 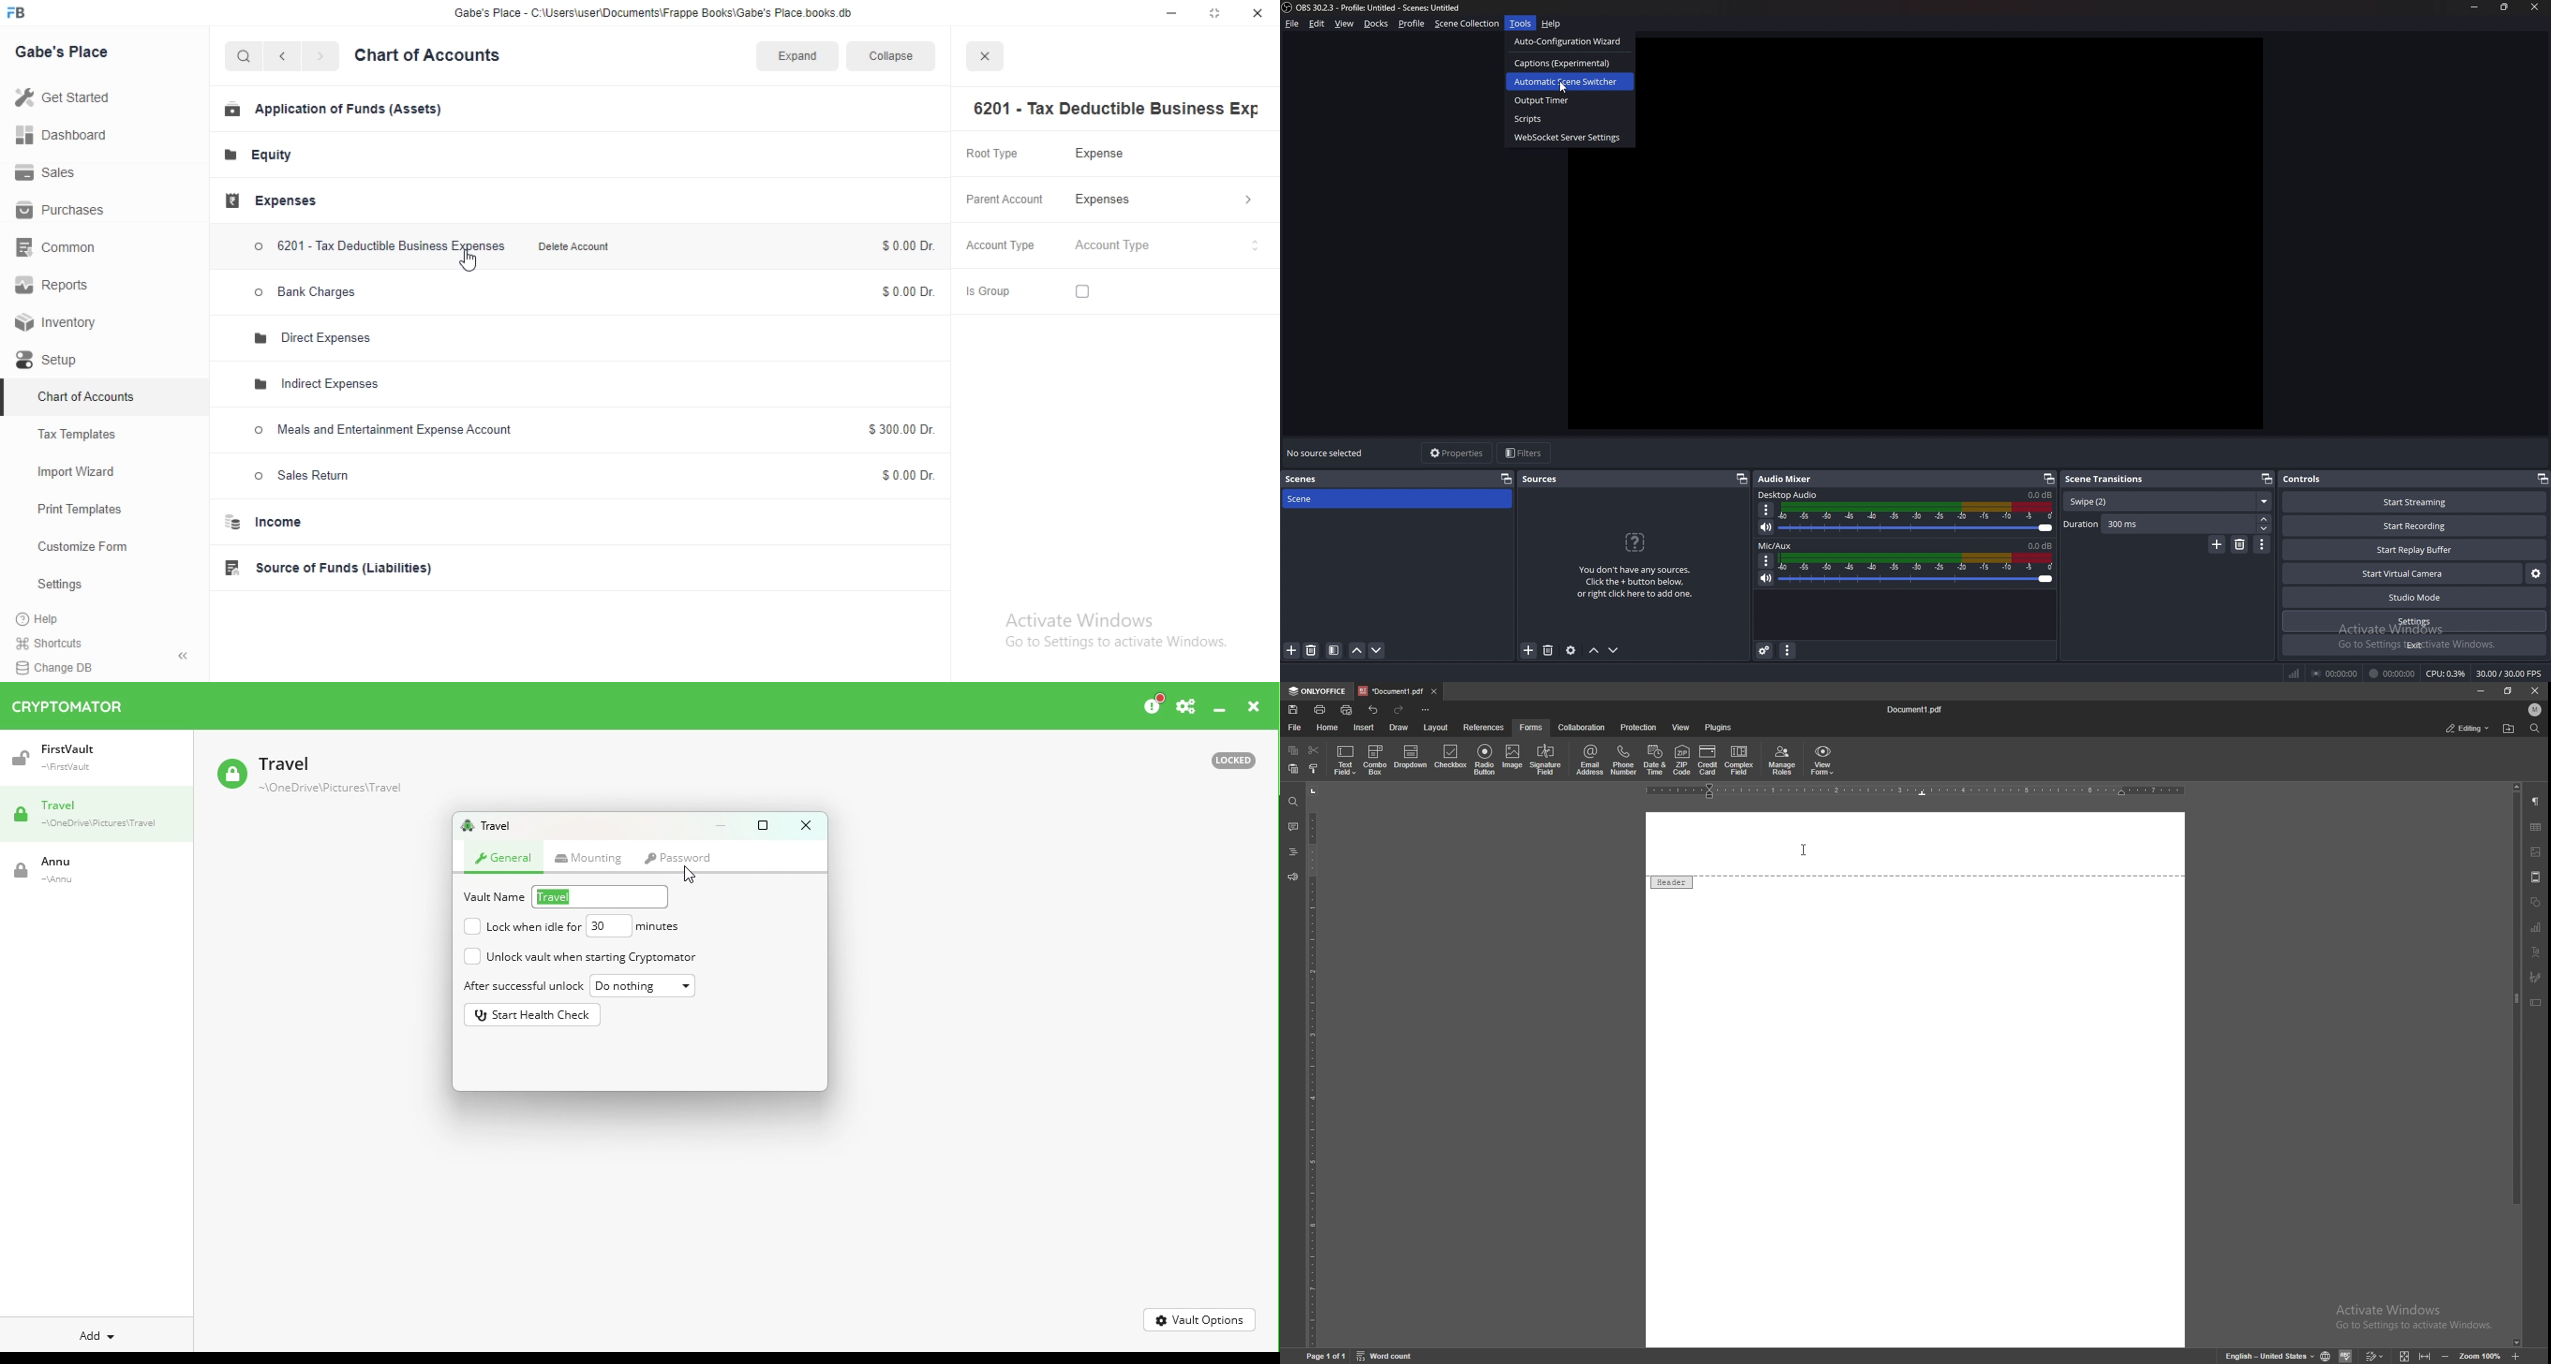 I want to click on $0.00 Dr., so click(x=902, y=474).